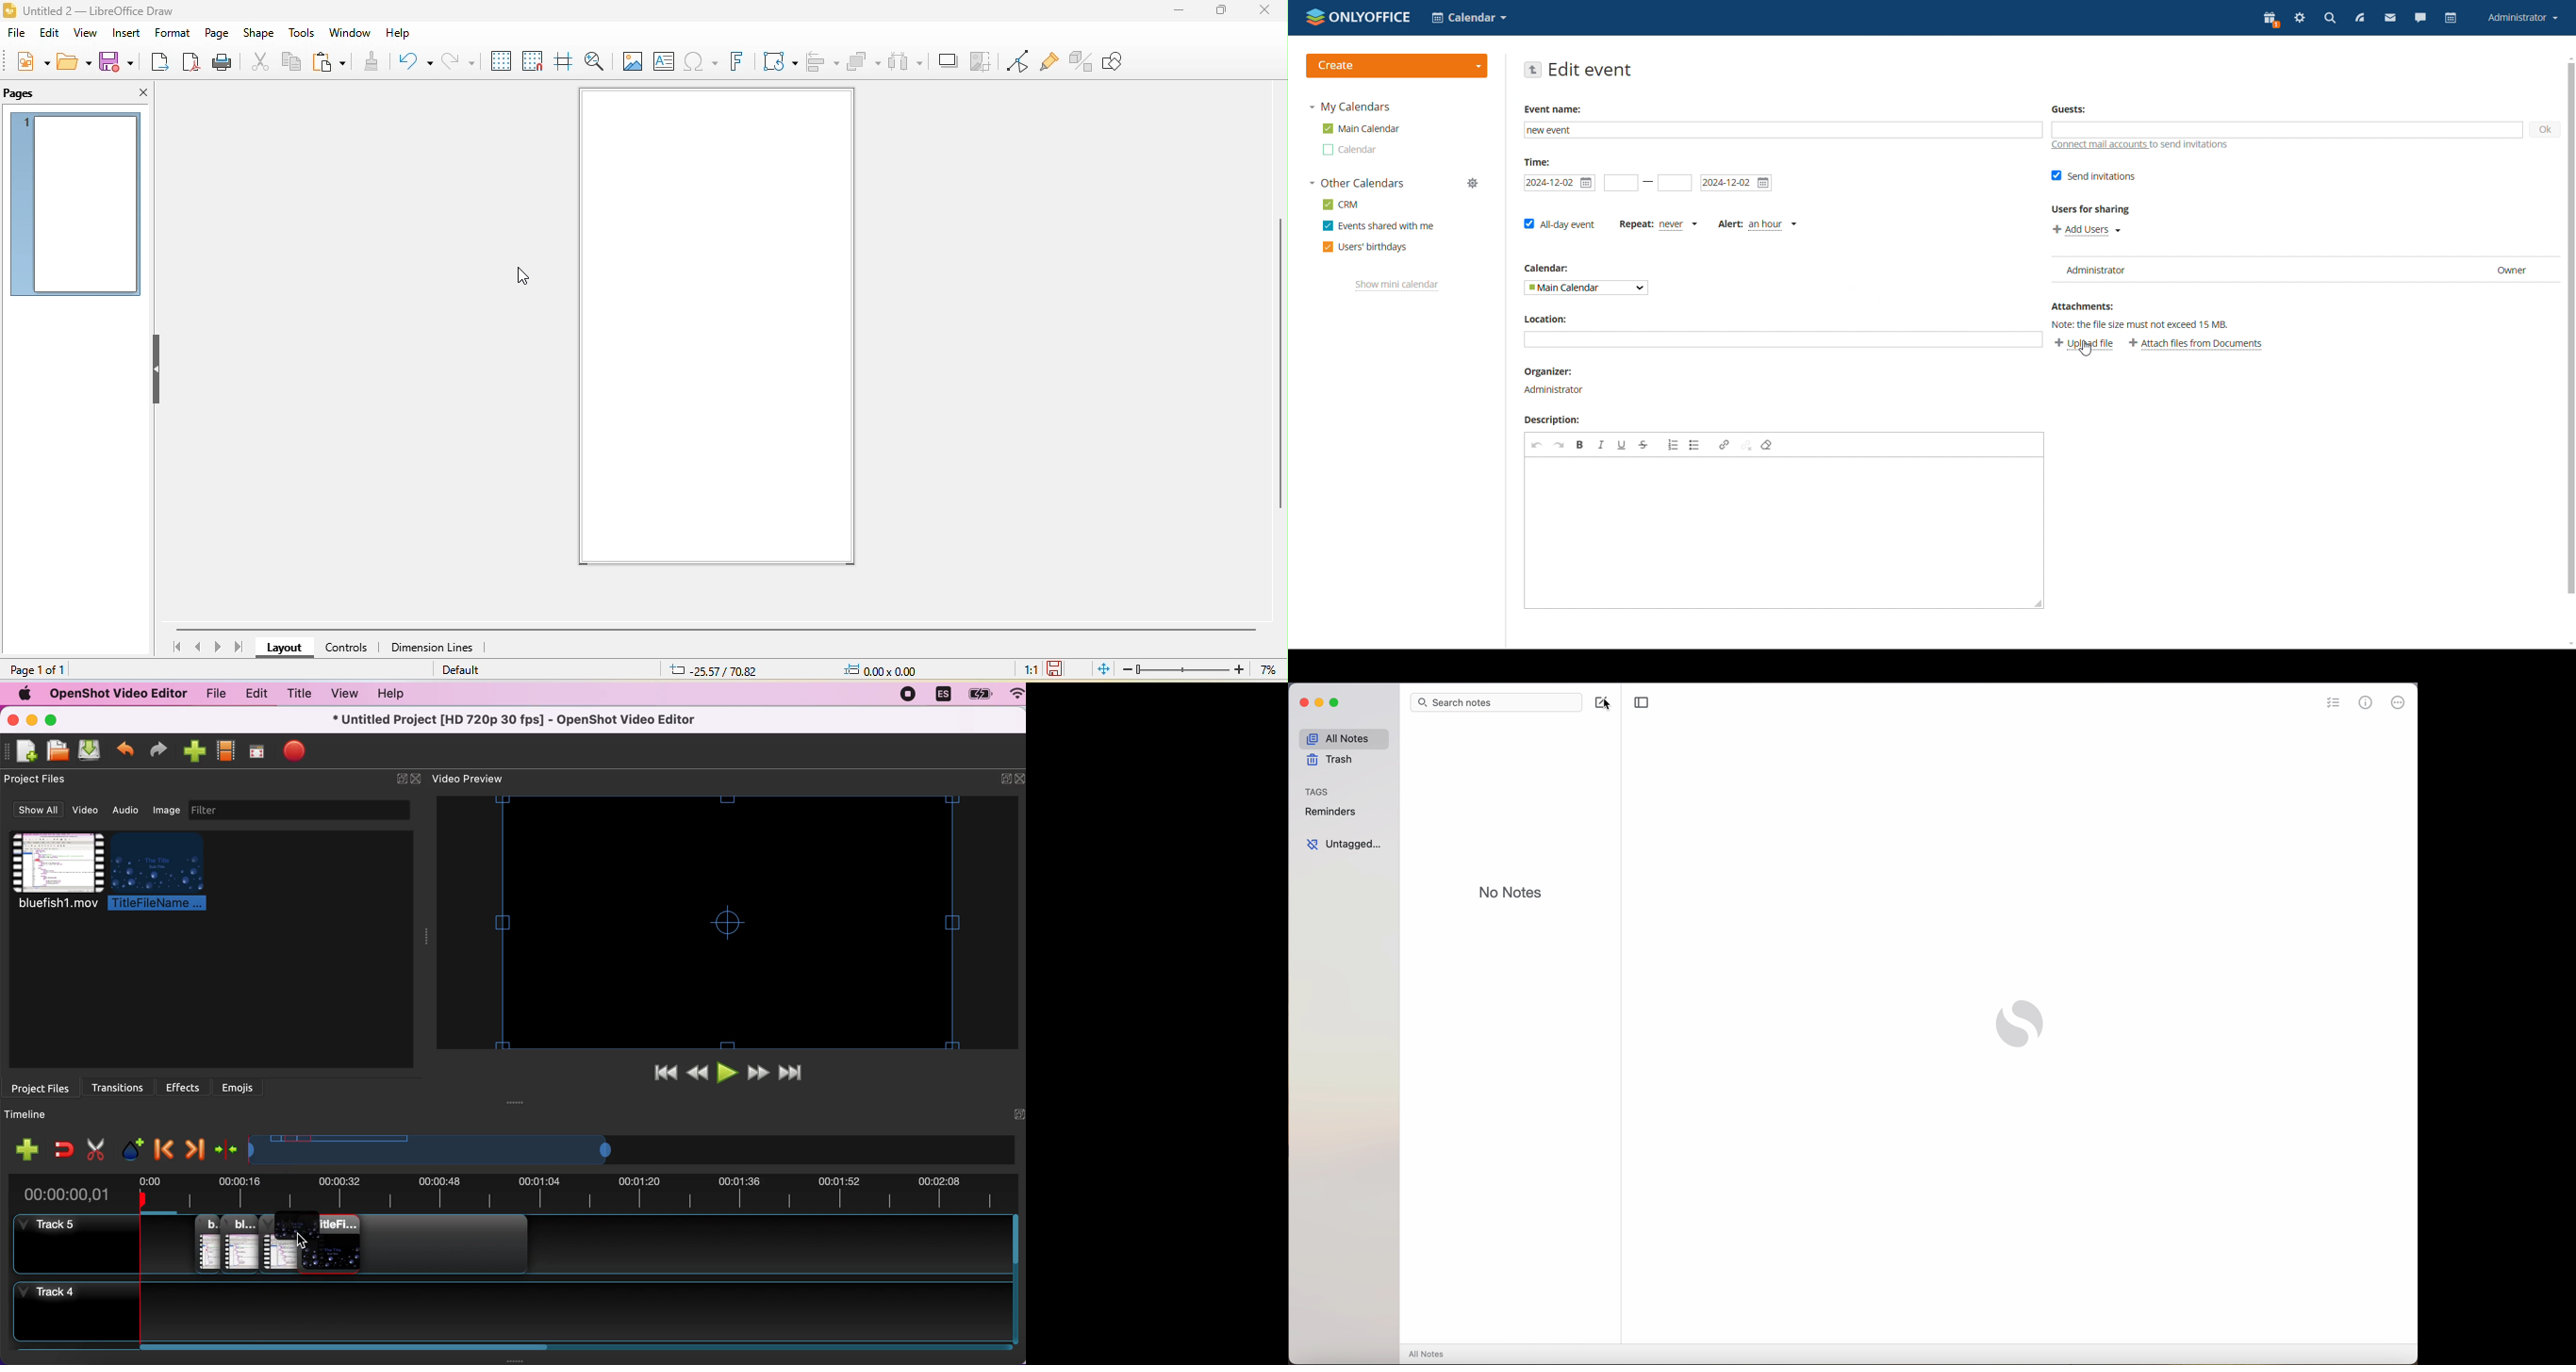 The width and height of the screenshot is (2576, 1372). Describe the element at coordinates (588, 1317) in the screenshot. I see `track 4` at that location.